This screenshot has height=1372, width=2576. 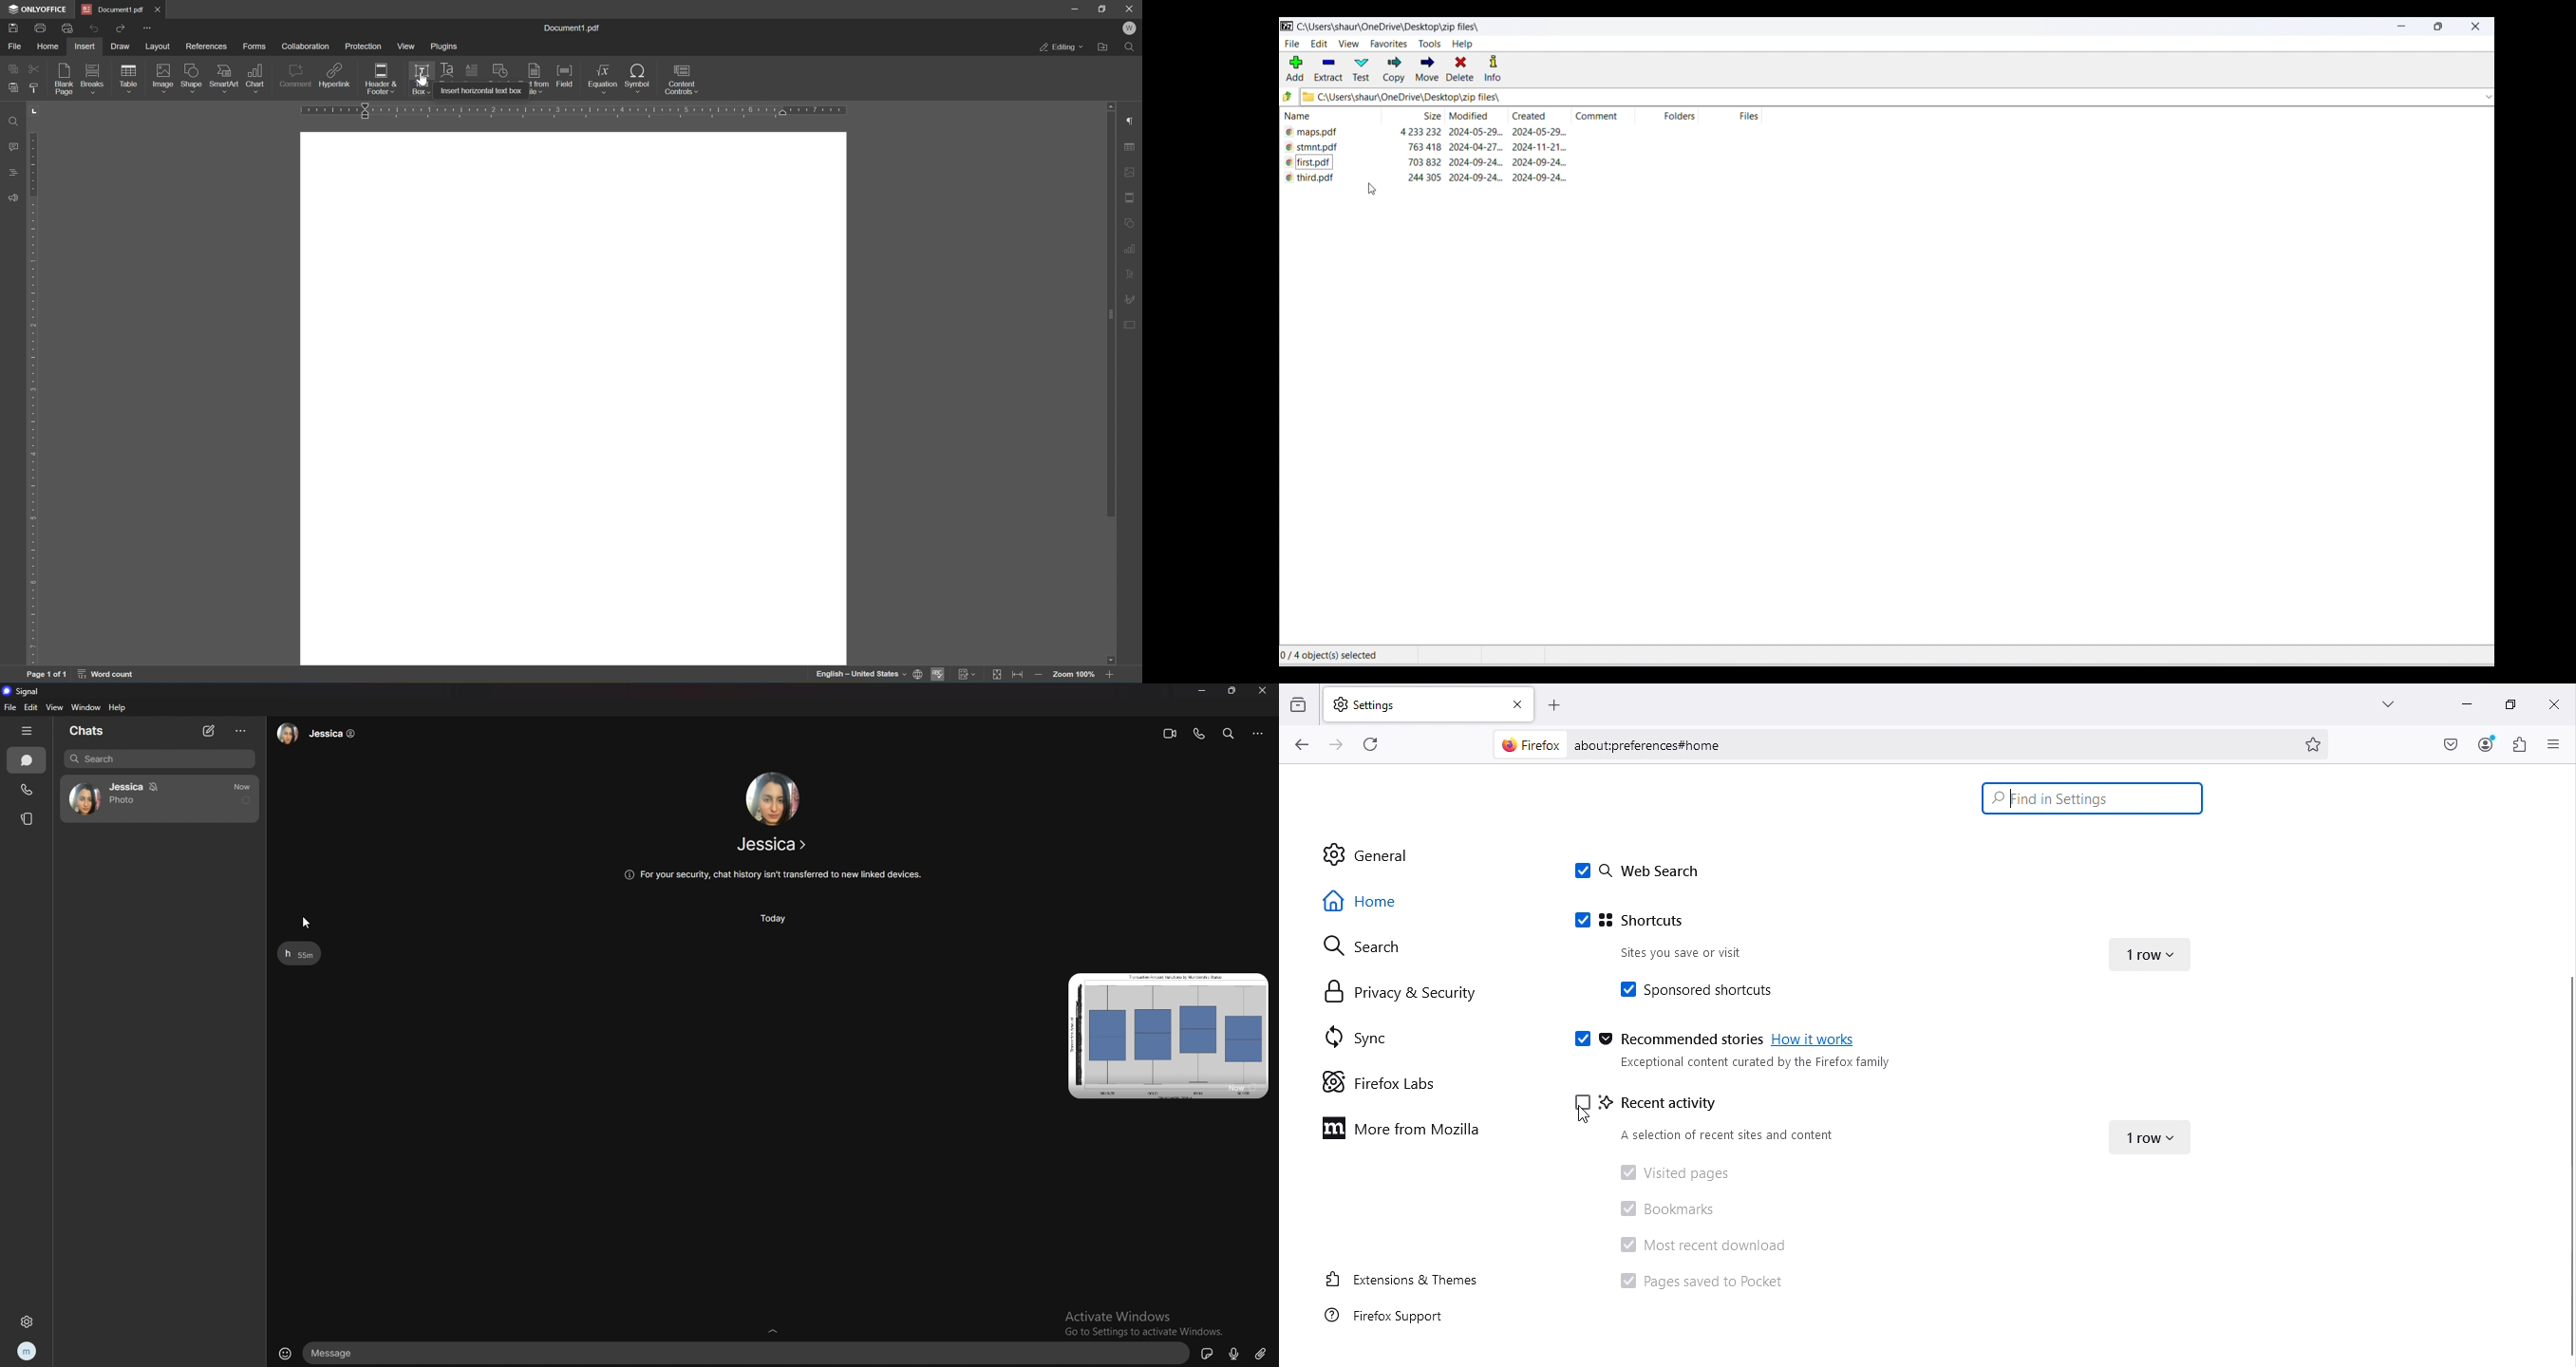 I want to click on Exceptional content curated by firefox family, so click(x=1750, y=1066).